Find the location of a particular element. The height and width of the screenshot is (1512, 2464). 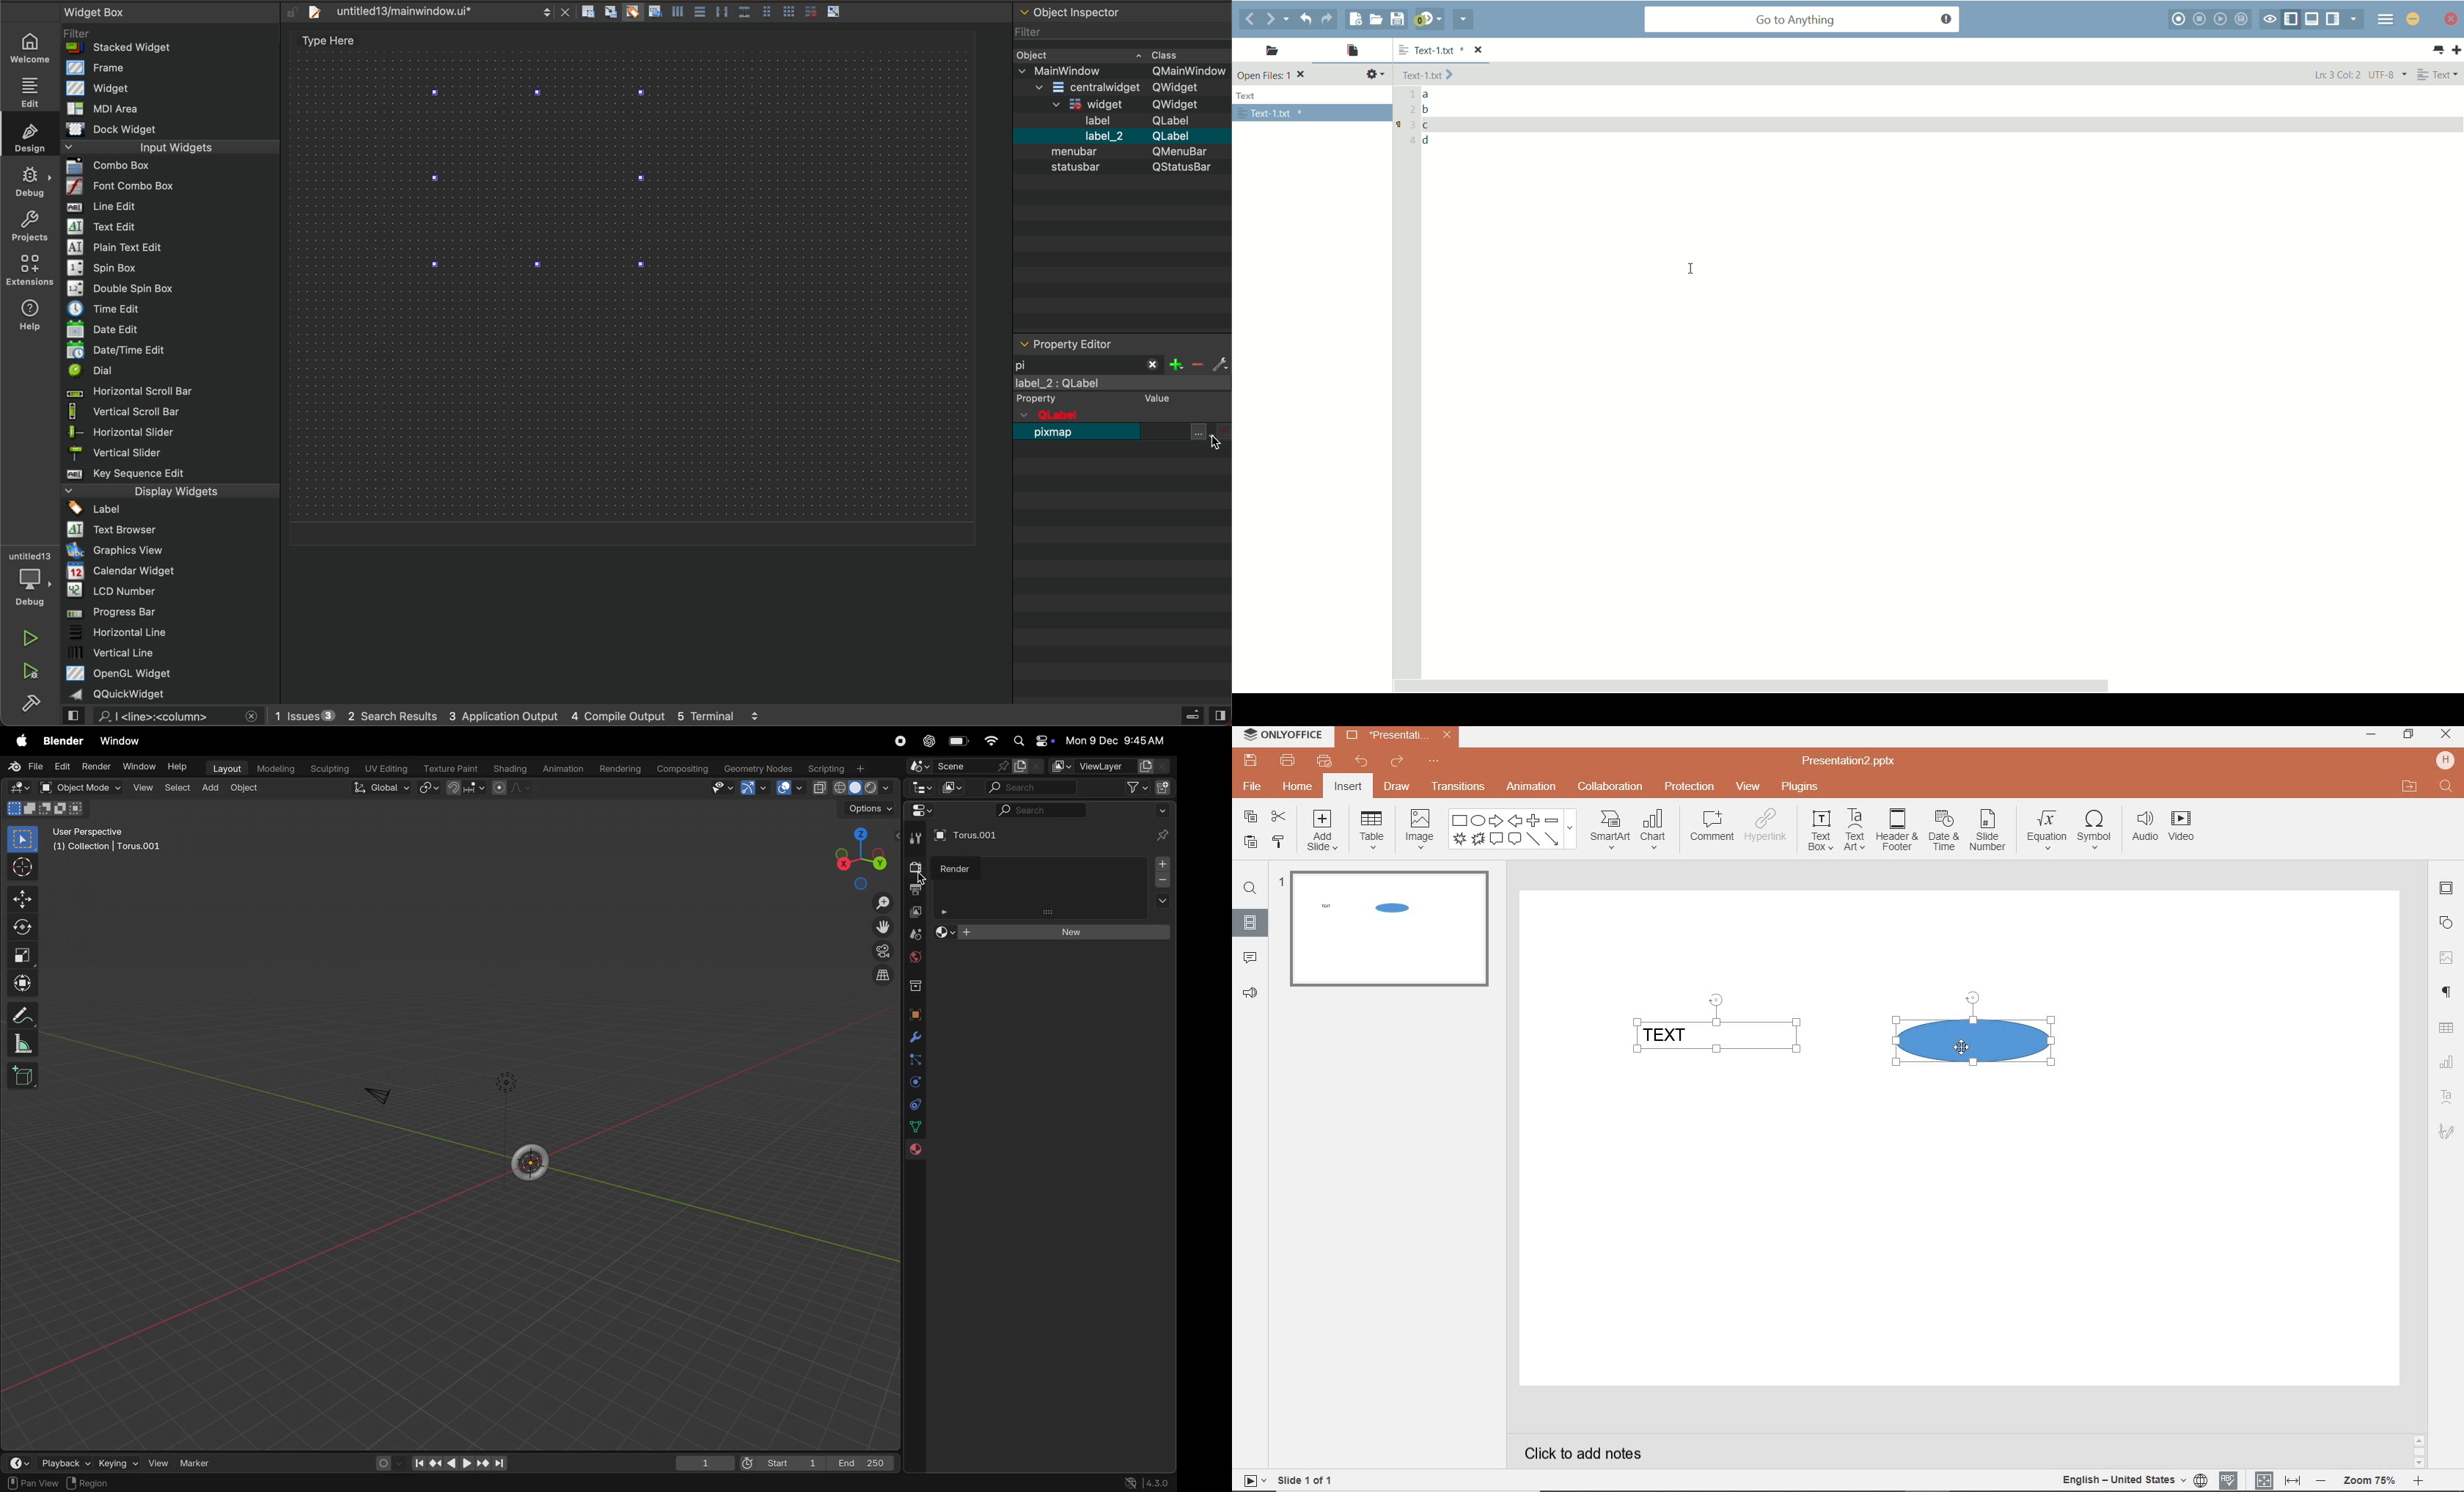

Annotate is located at coordinates (24, 1015).